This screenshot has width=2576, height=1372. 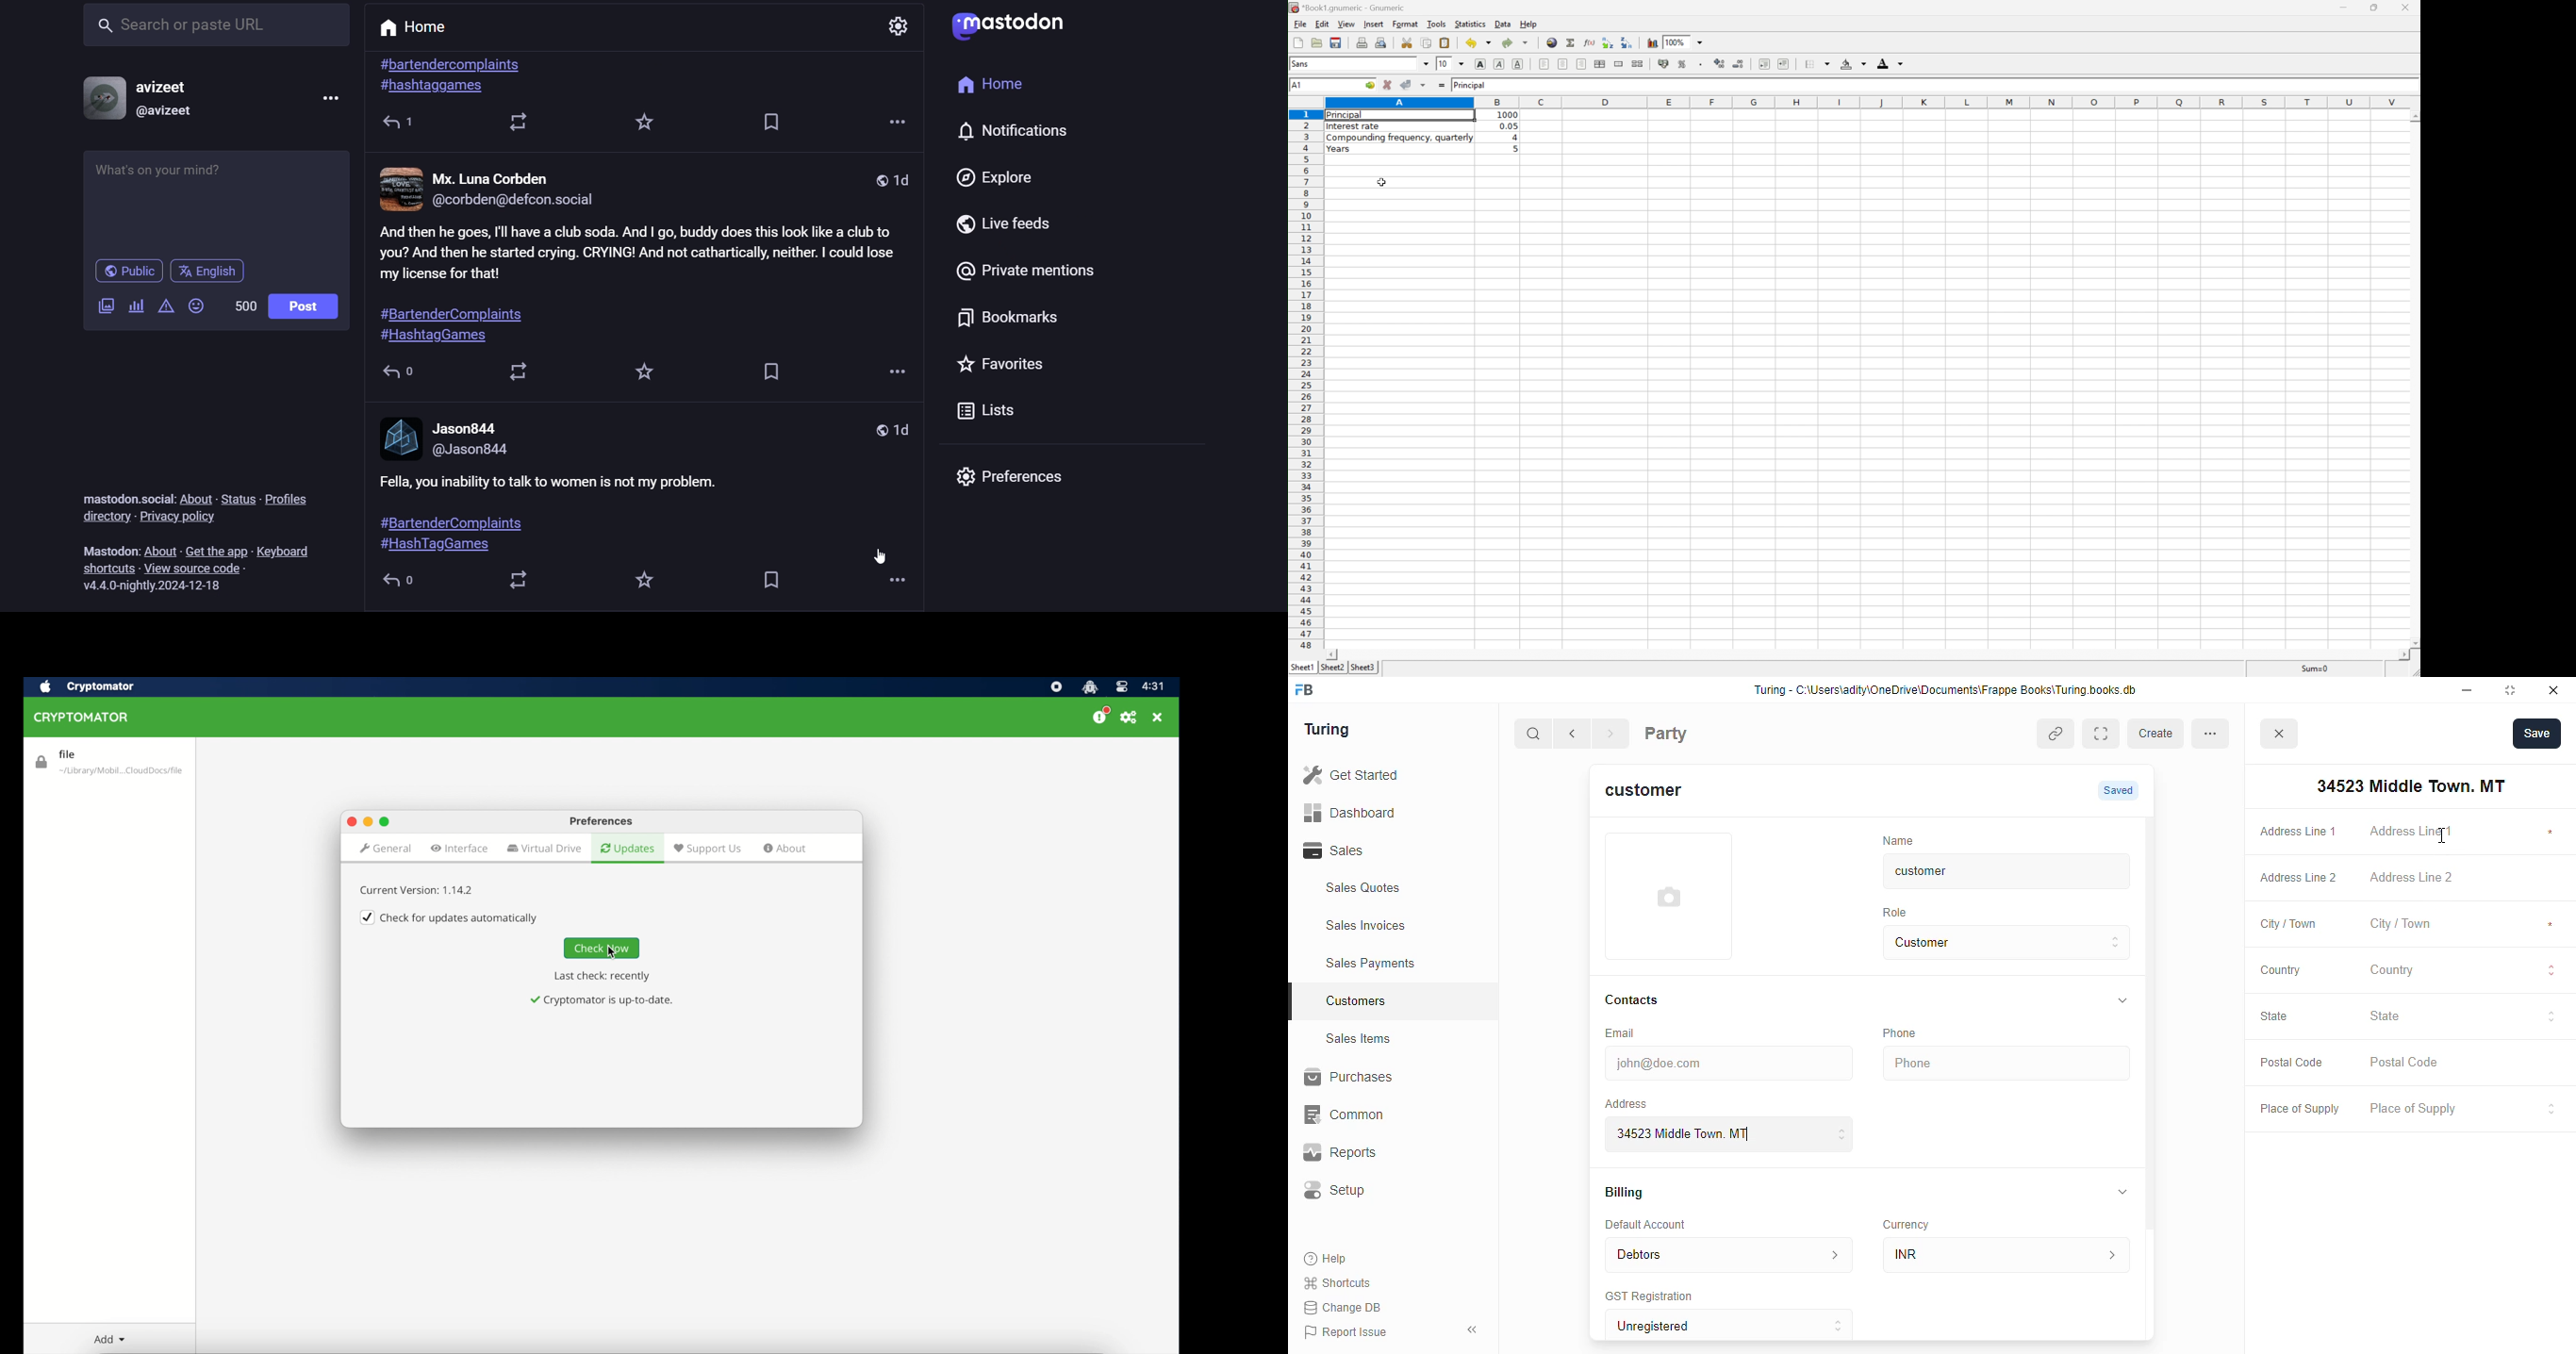 What do you see at coordinates (1316, 42) in the screenshot?
I see `open` at bounding box center [1316, 42].